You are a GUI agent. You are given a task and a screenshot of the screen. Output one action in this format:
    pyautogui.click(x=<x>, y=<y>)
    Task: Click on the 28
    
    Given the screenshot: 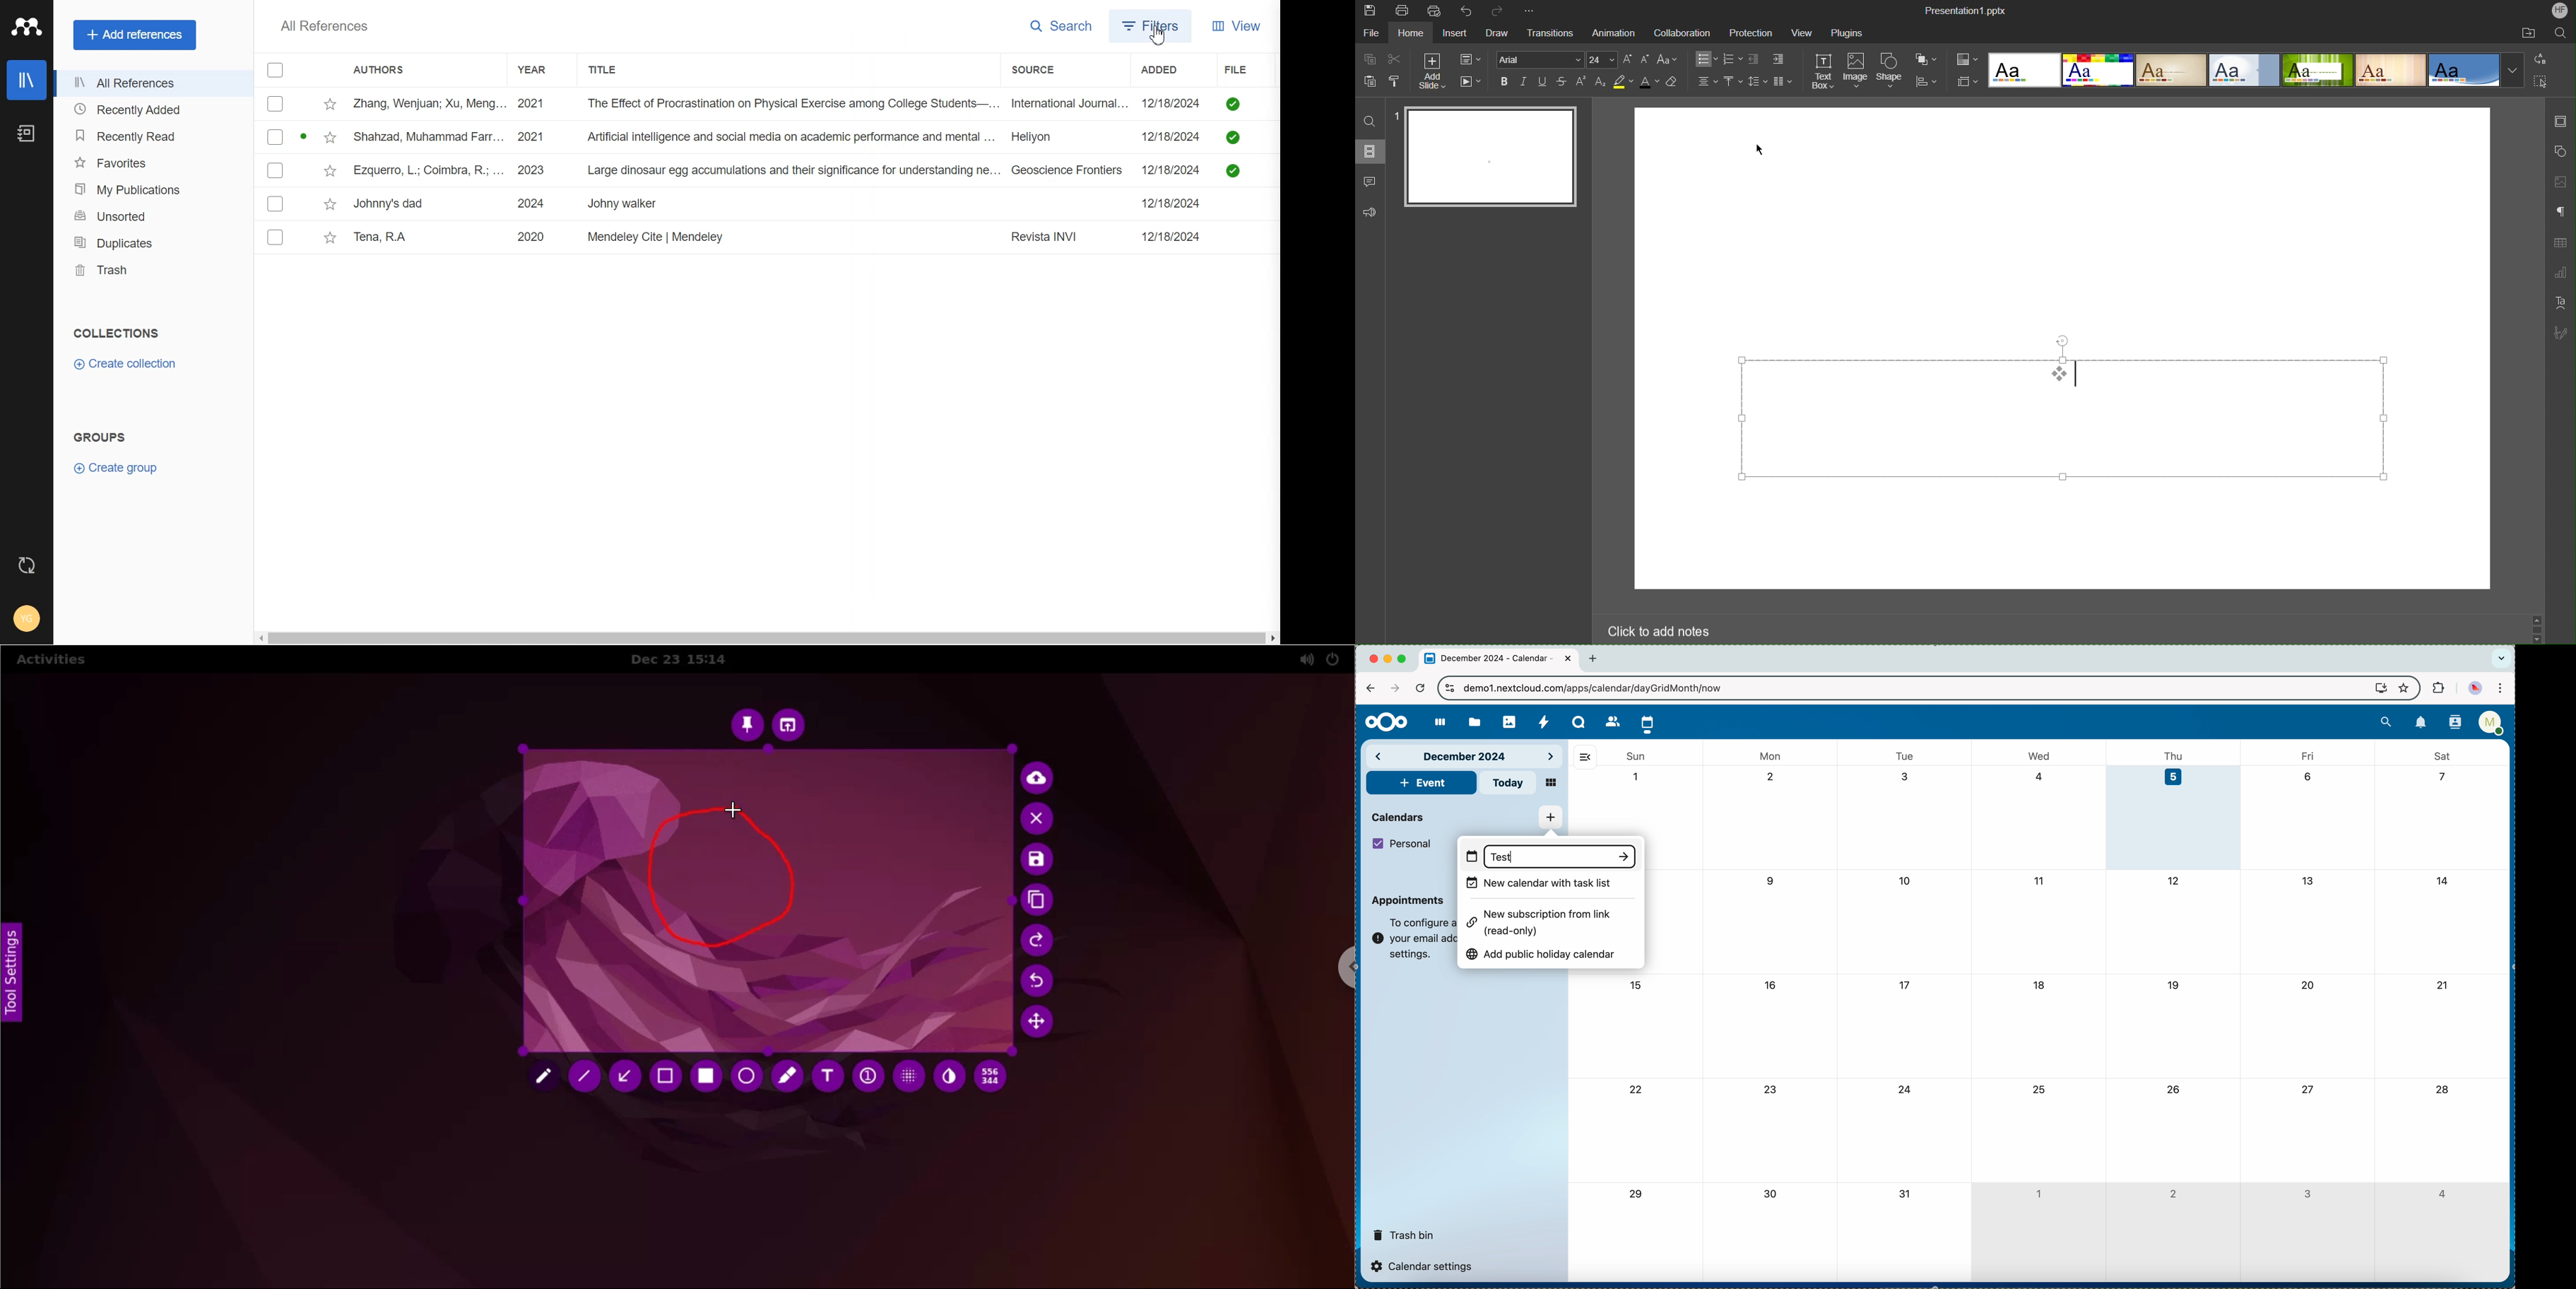 What is the action you would take?
    pyautogui.click(x=2442, y=1091)
    